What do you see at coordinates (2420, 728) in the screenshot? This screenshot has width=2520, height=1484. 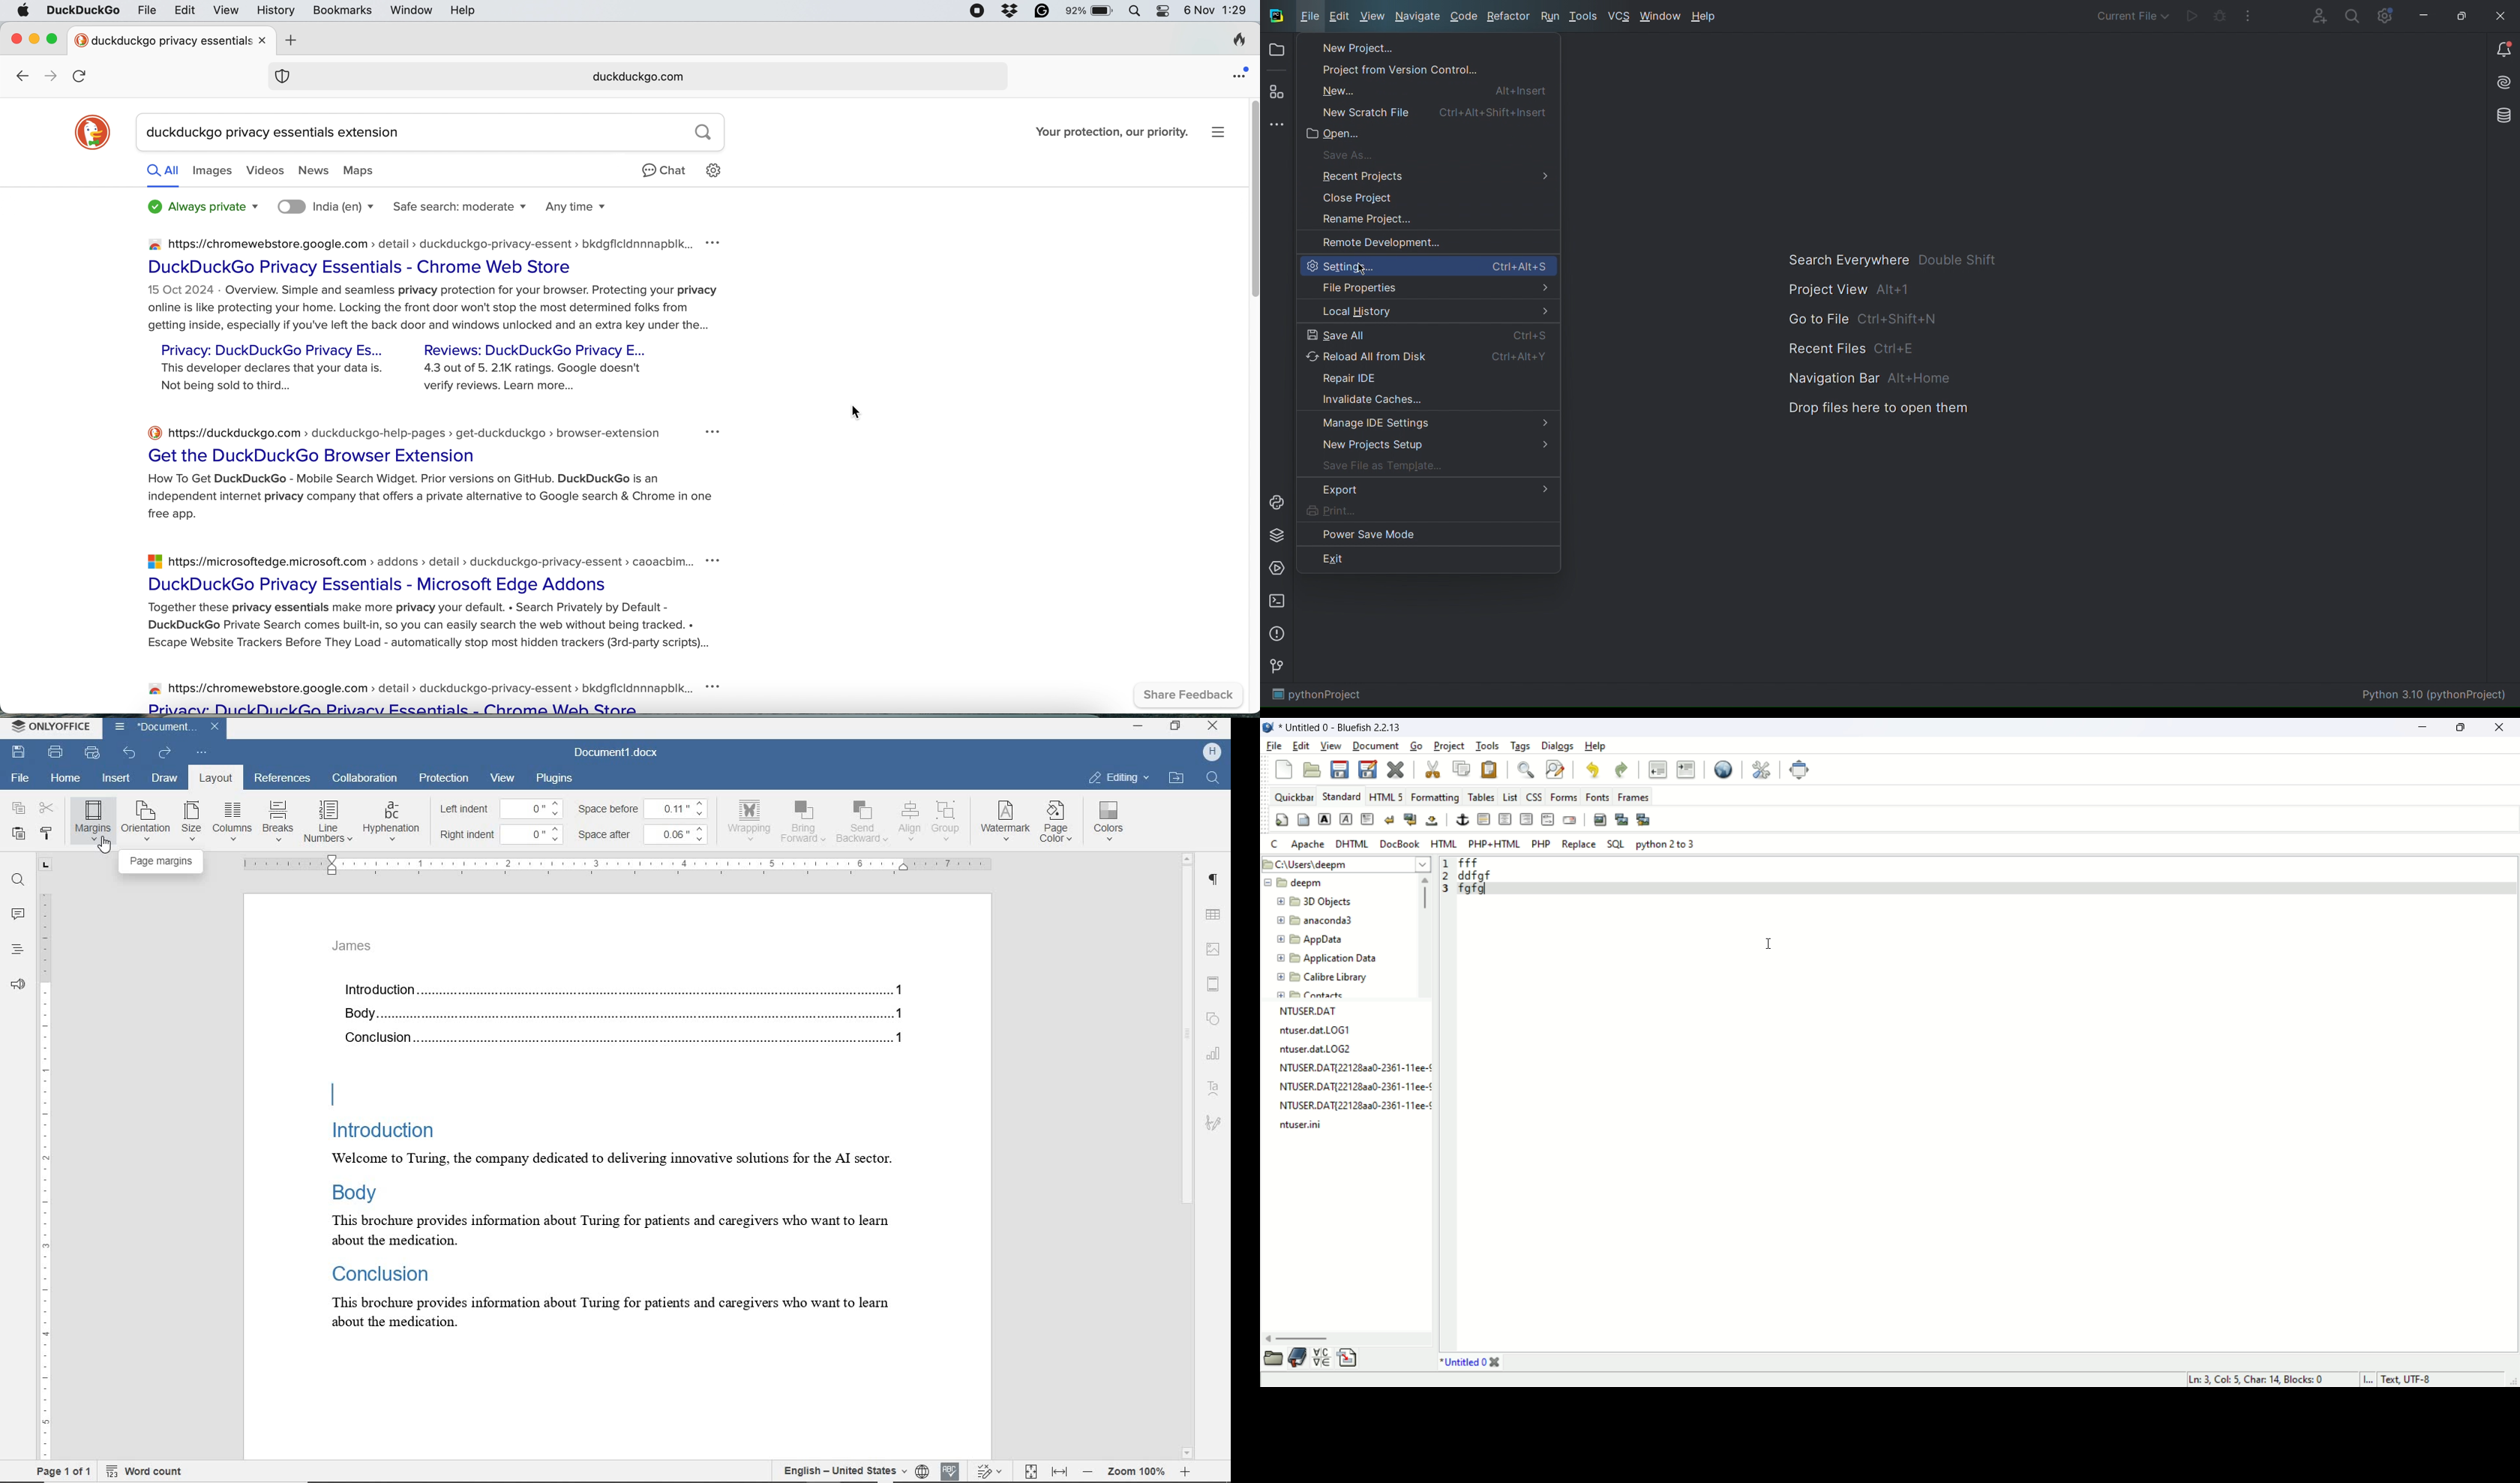 I see `minimize` at bounding box center [2420, 728].